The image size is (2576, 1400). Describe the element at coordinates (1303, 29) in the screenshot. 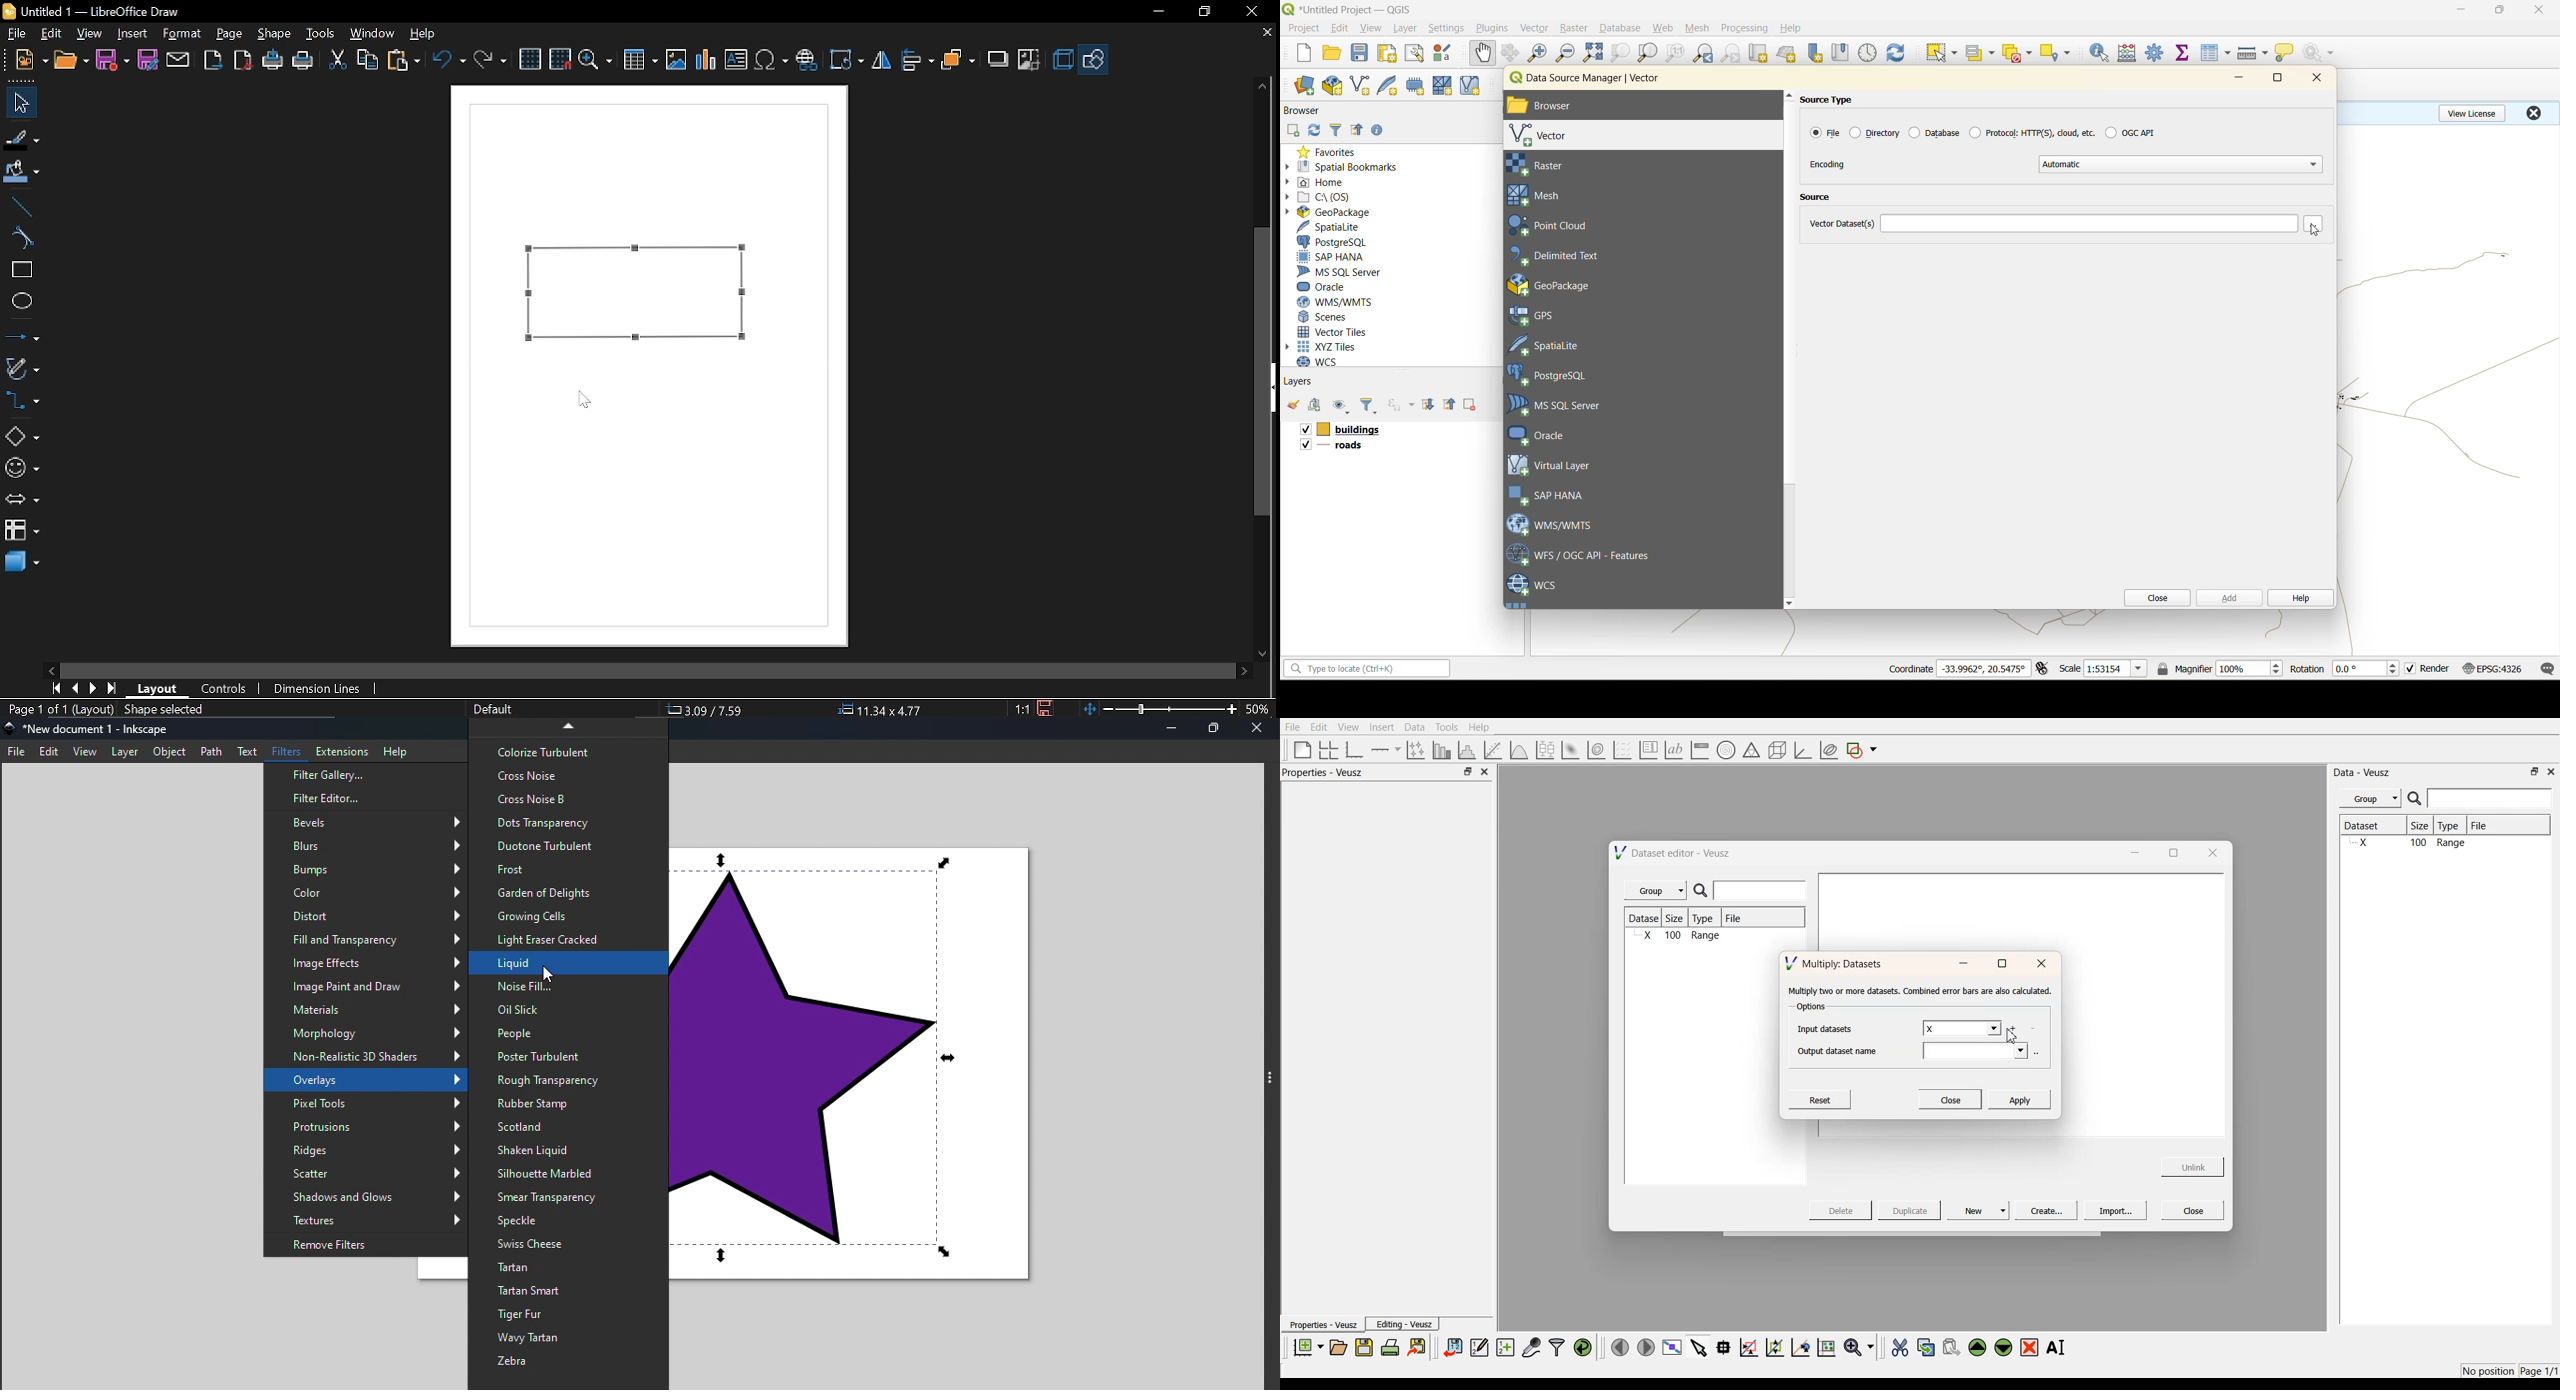

I see `project` at that location.